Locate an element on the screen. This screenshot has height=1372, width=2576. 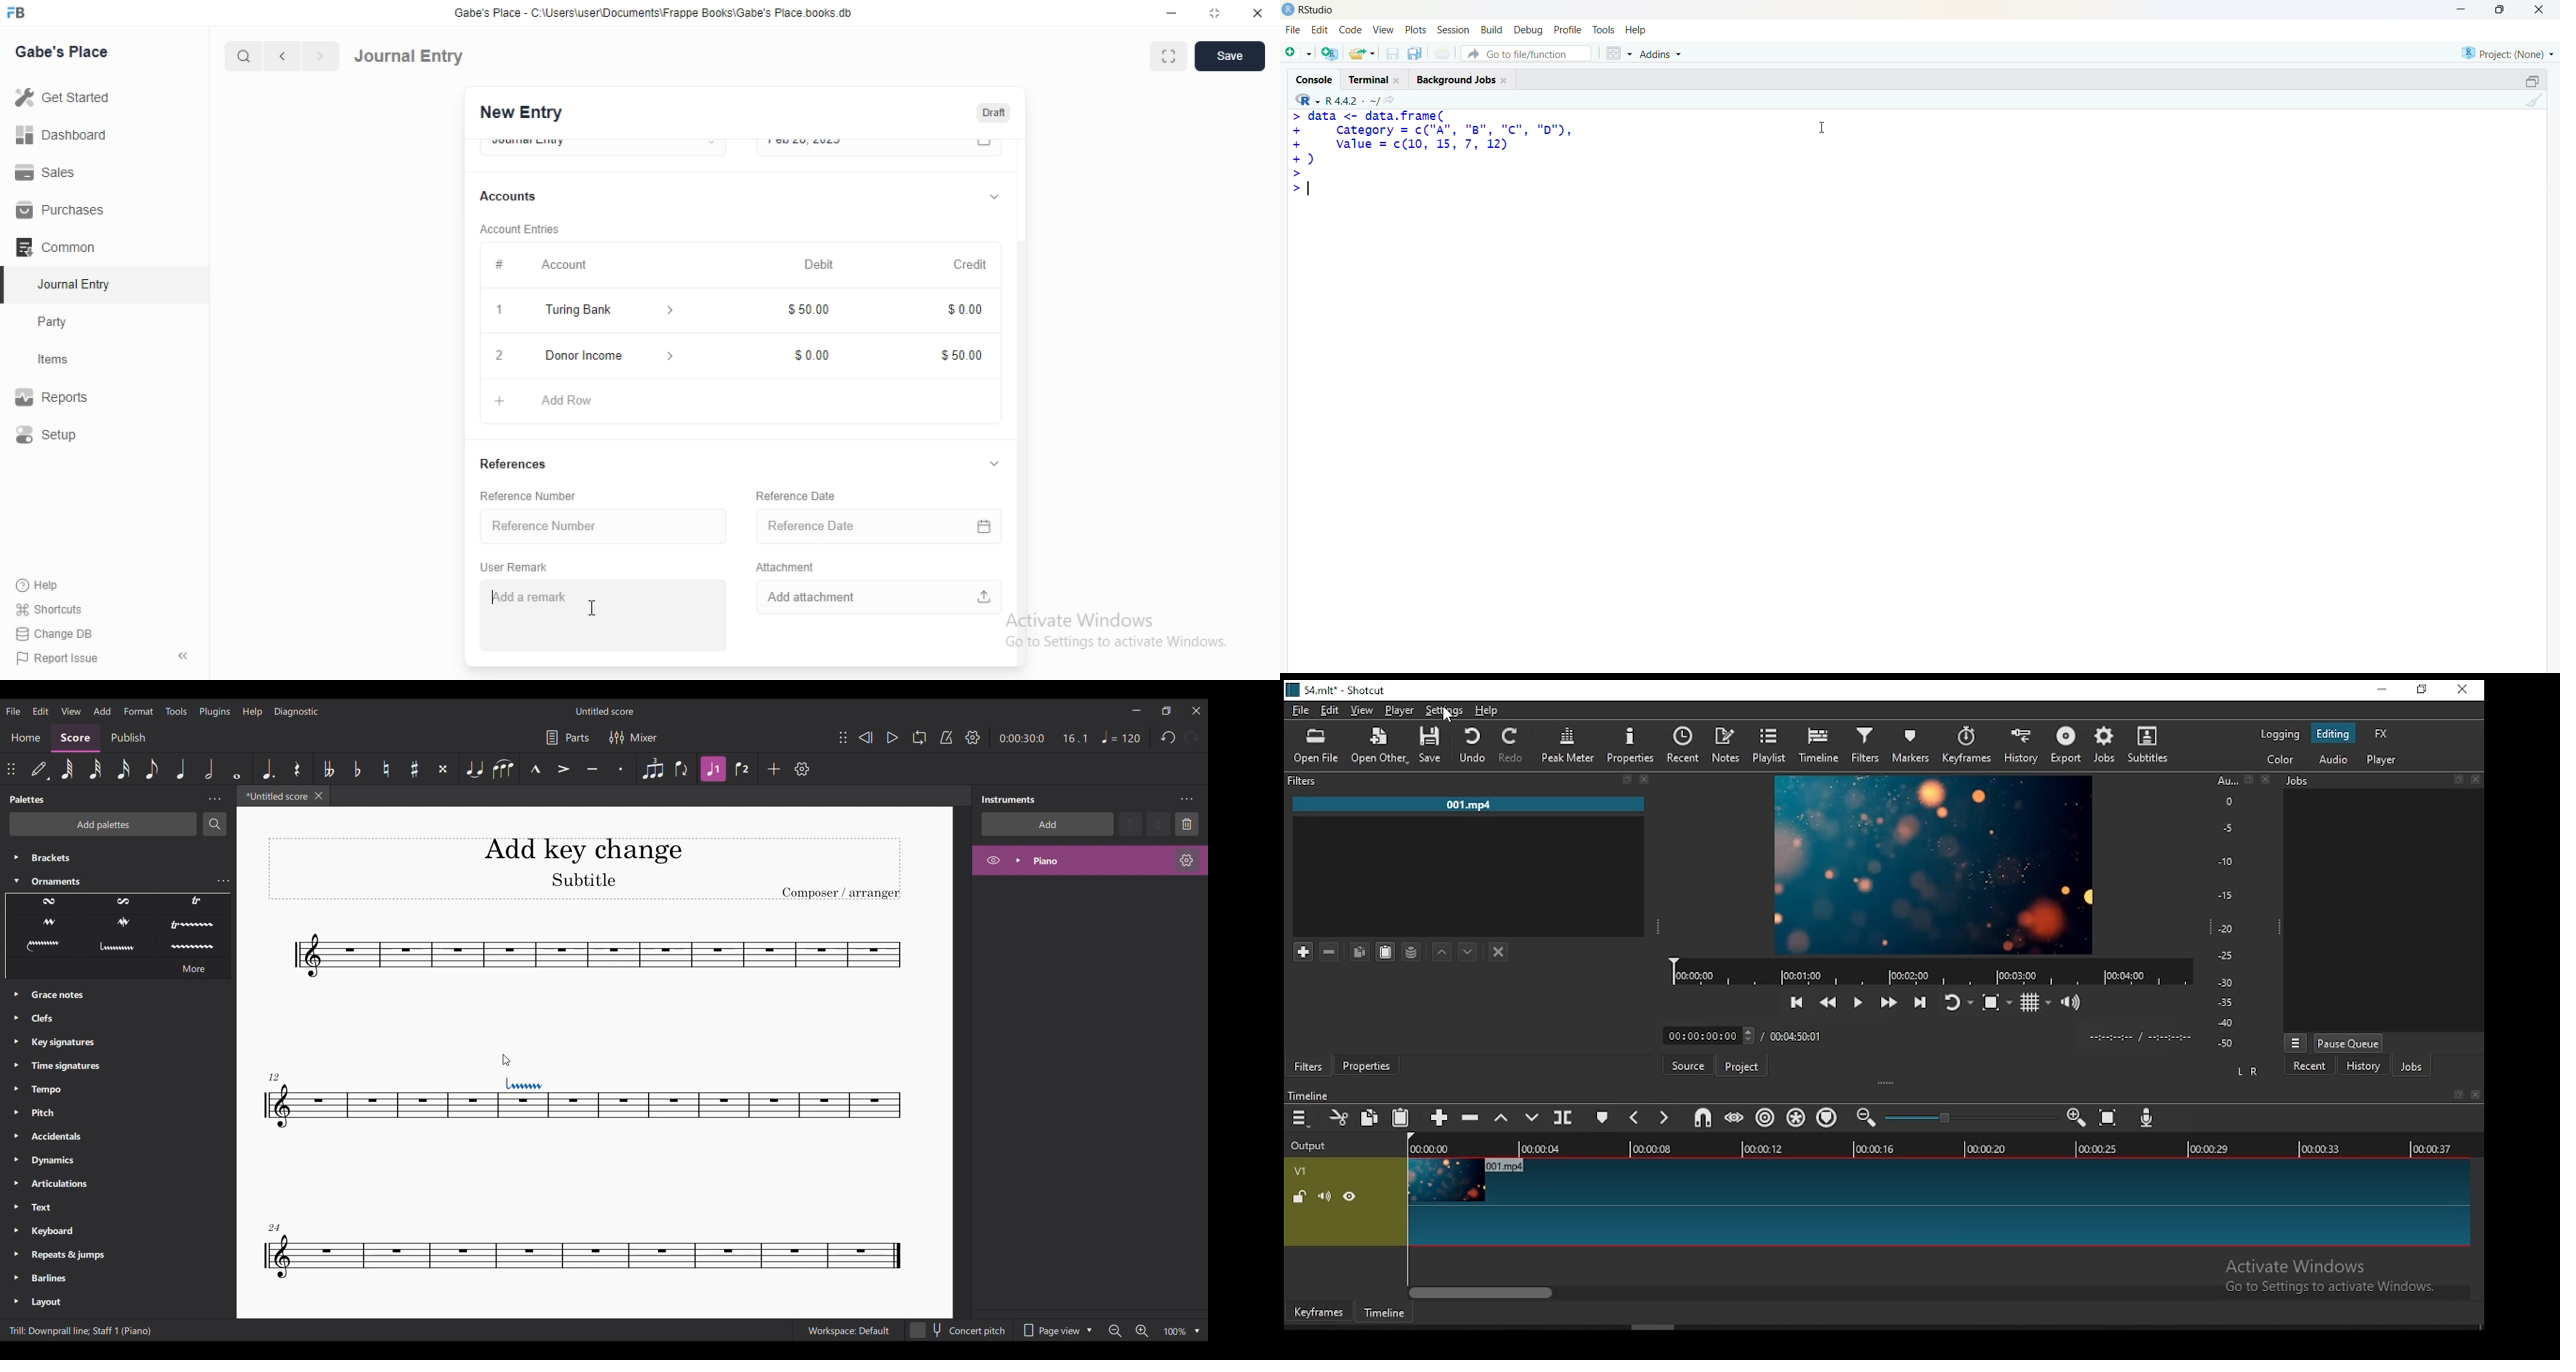
File menu is located at coordinates (13, 710).